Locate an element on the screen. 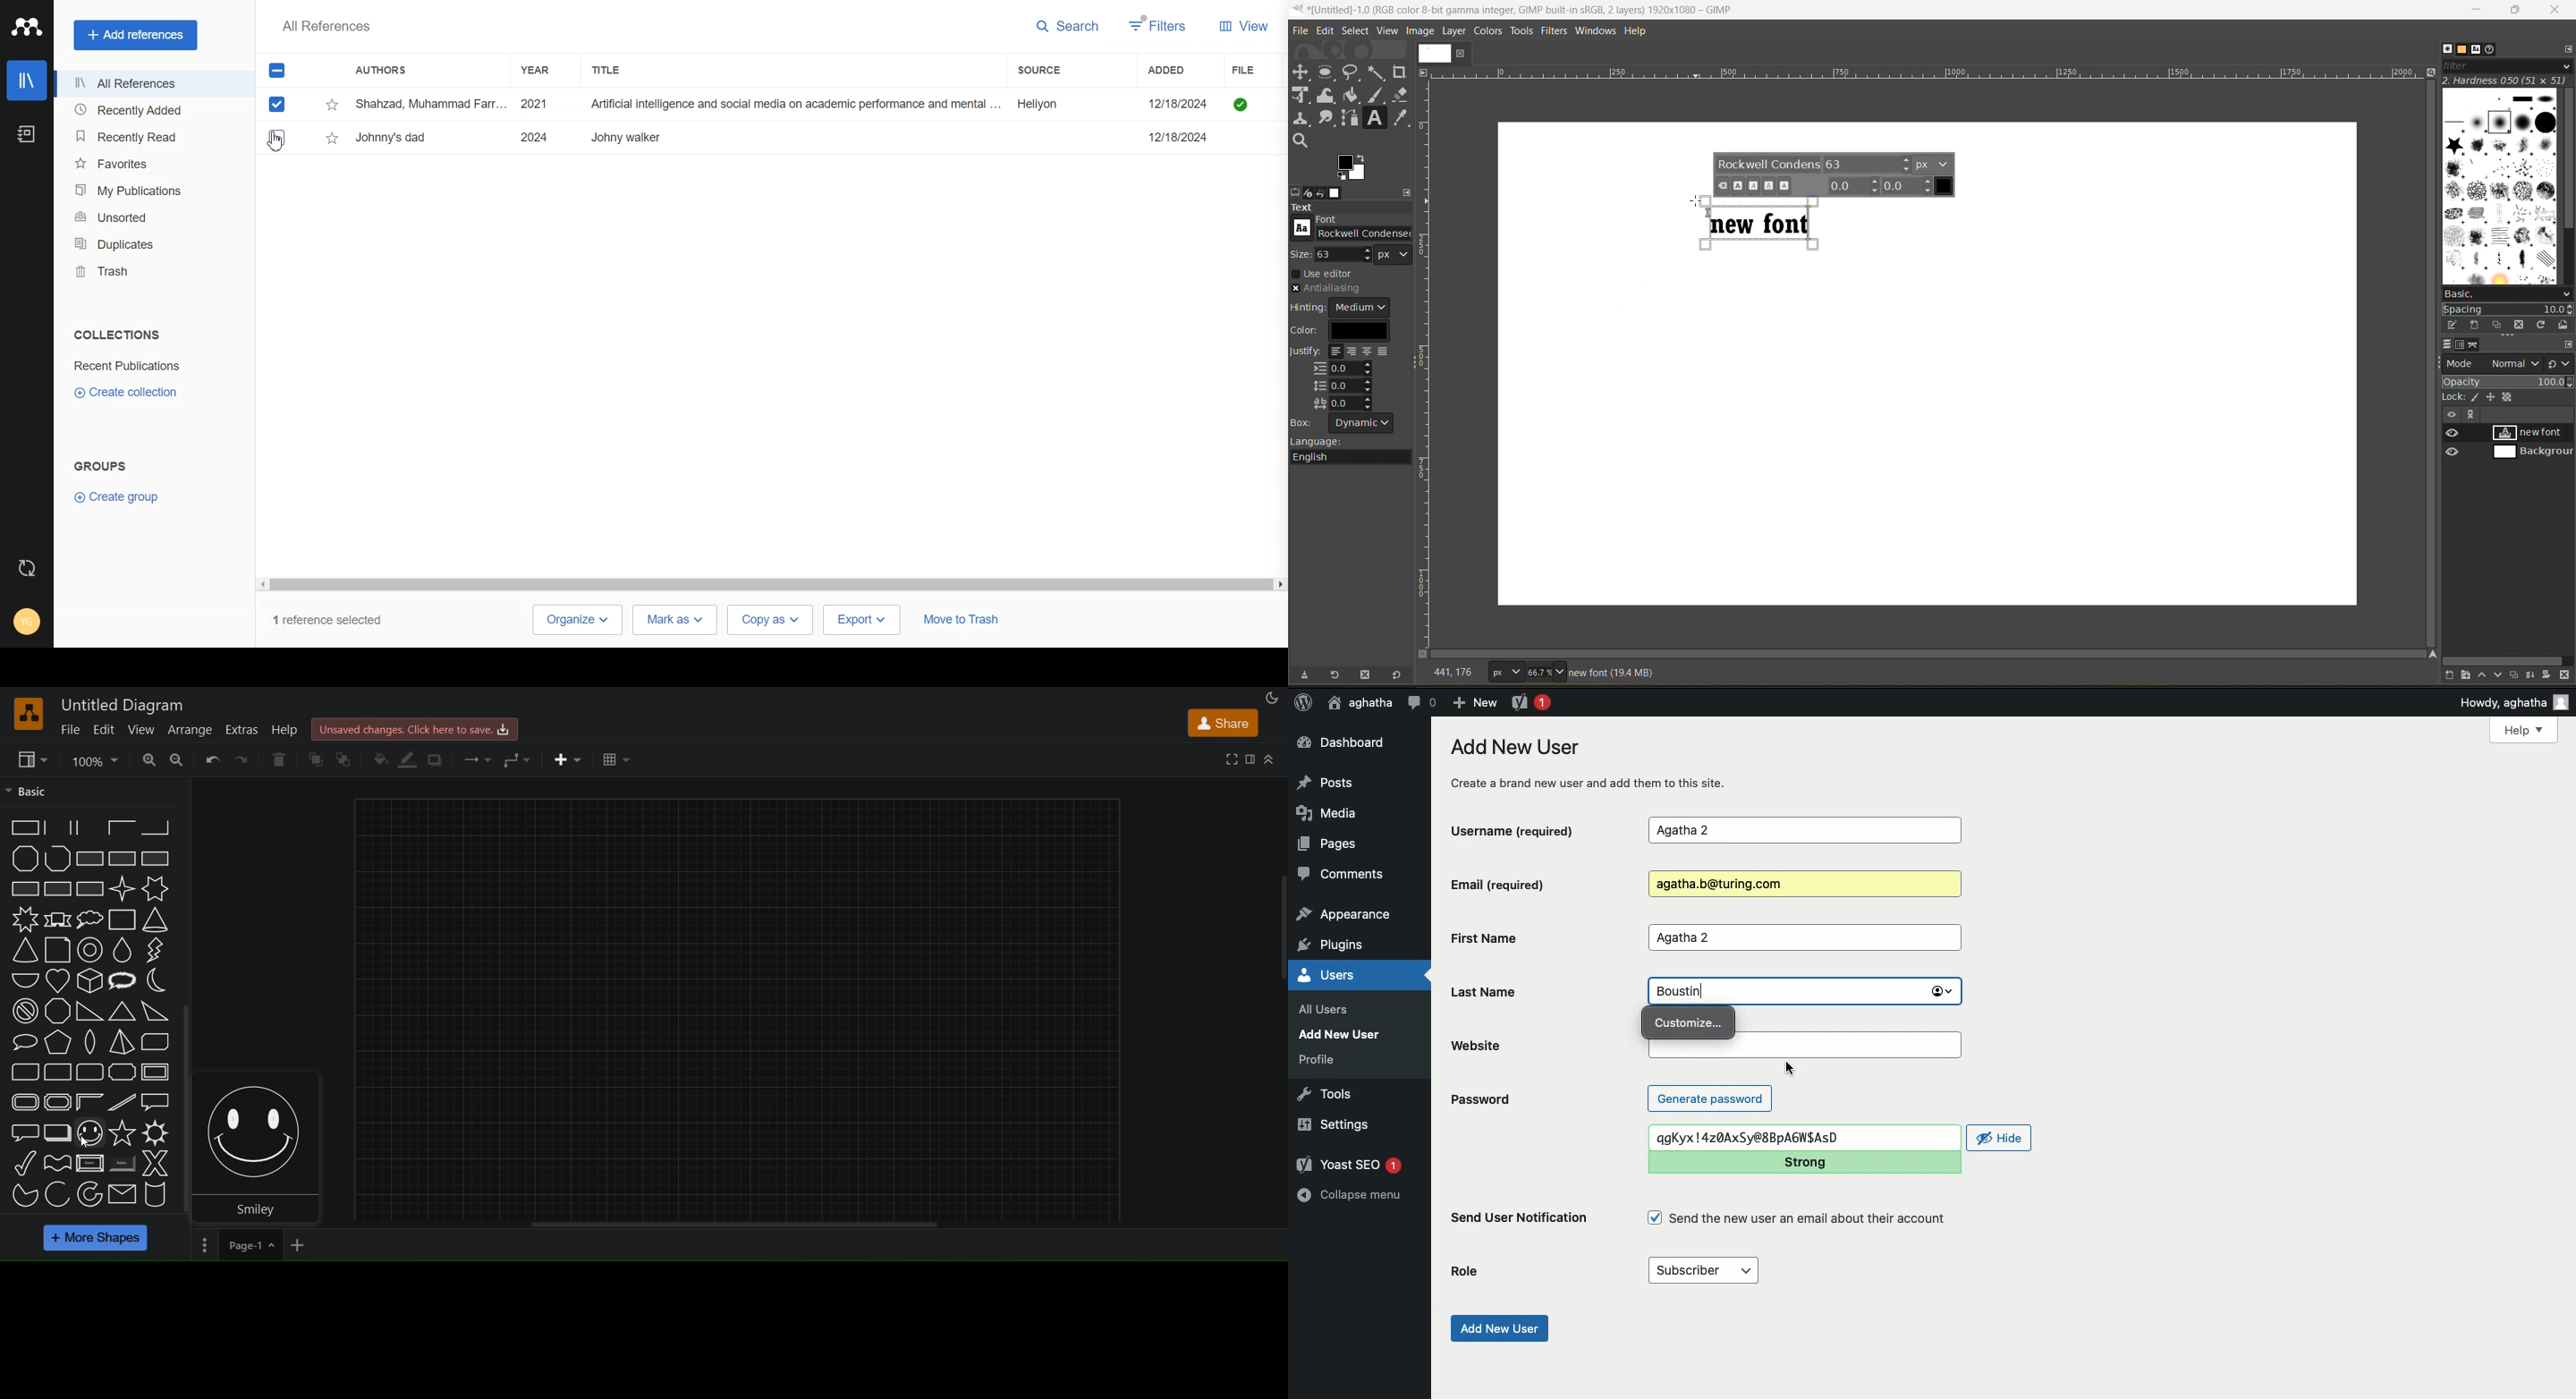  hinting is located at coordinates (1344, 308).